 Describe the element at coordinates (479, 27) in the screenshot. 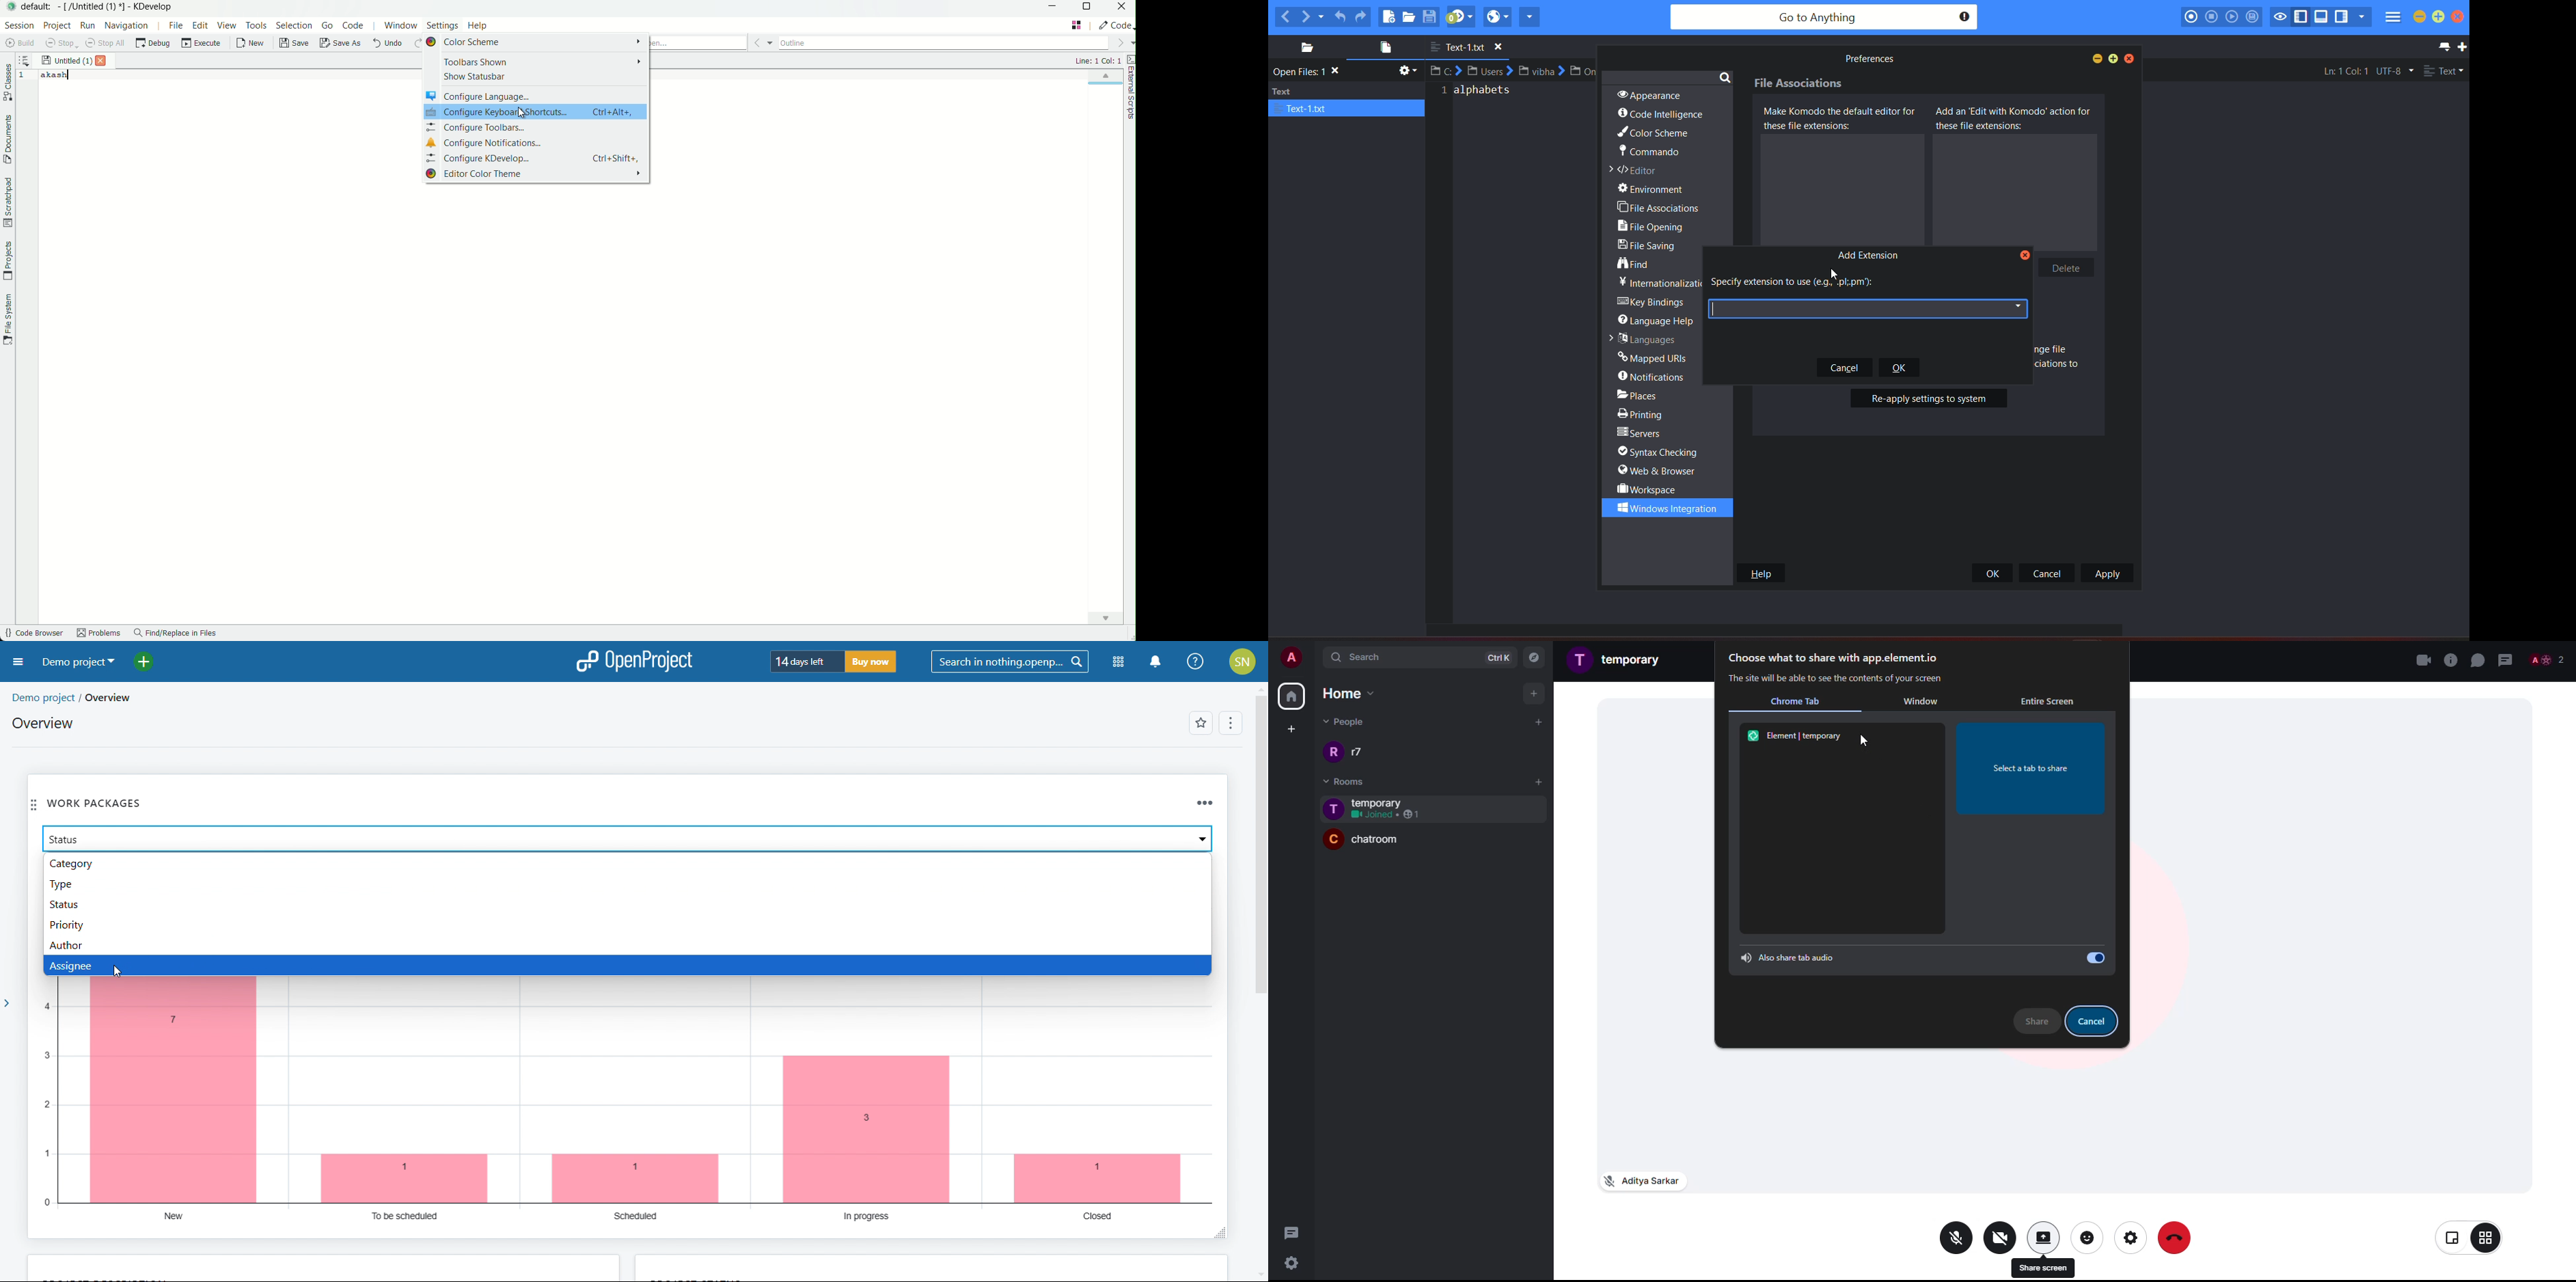

I see `help menu` at that location.